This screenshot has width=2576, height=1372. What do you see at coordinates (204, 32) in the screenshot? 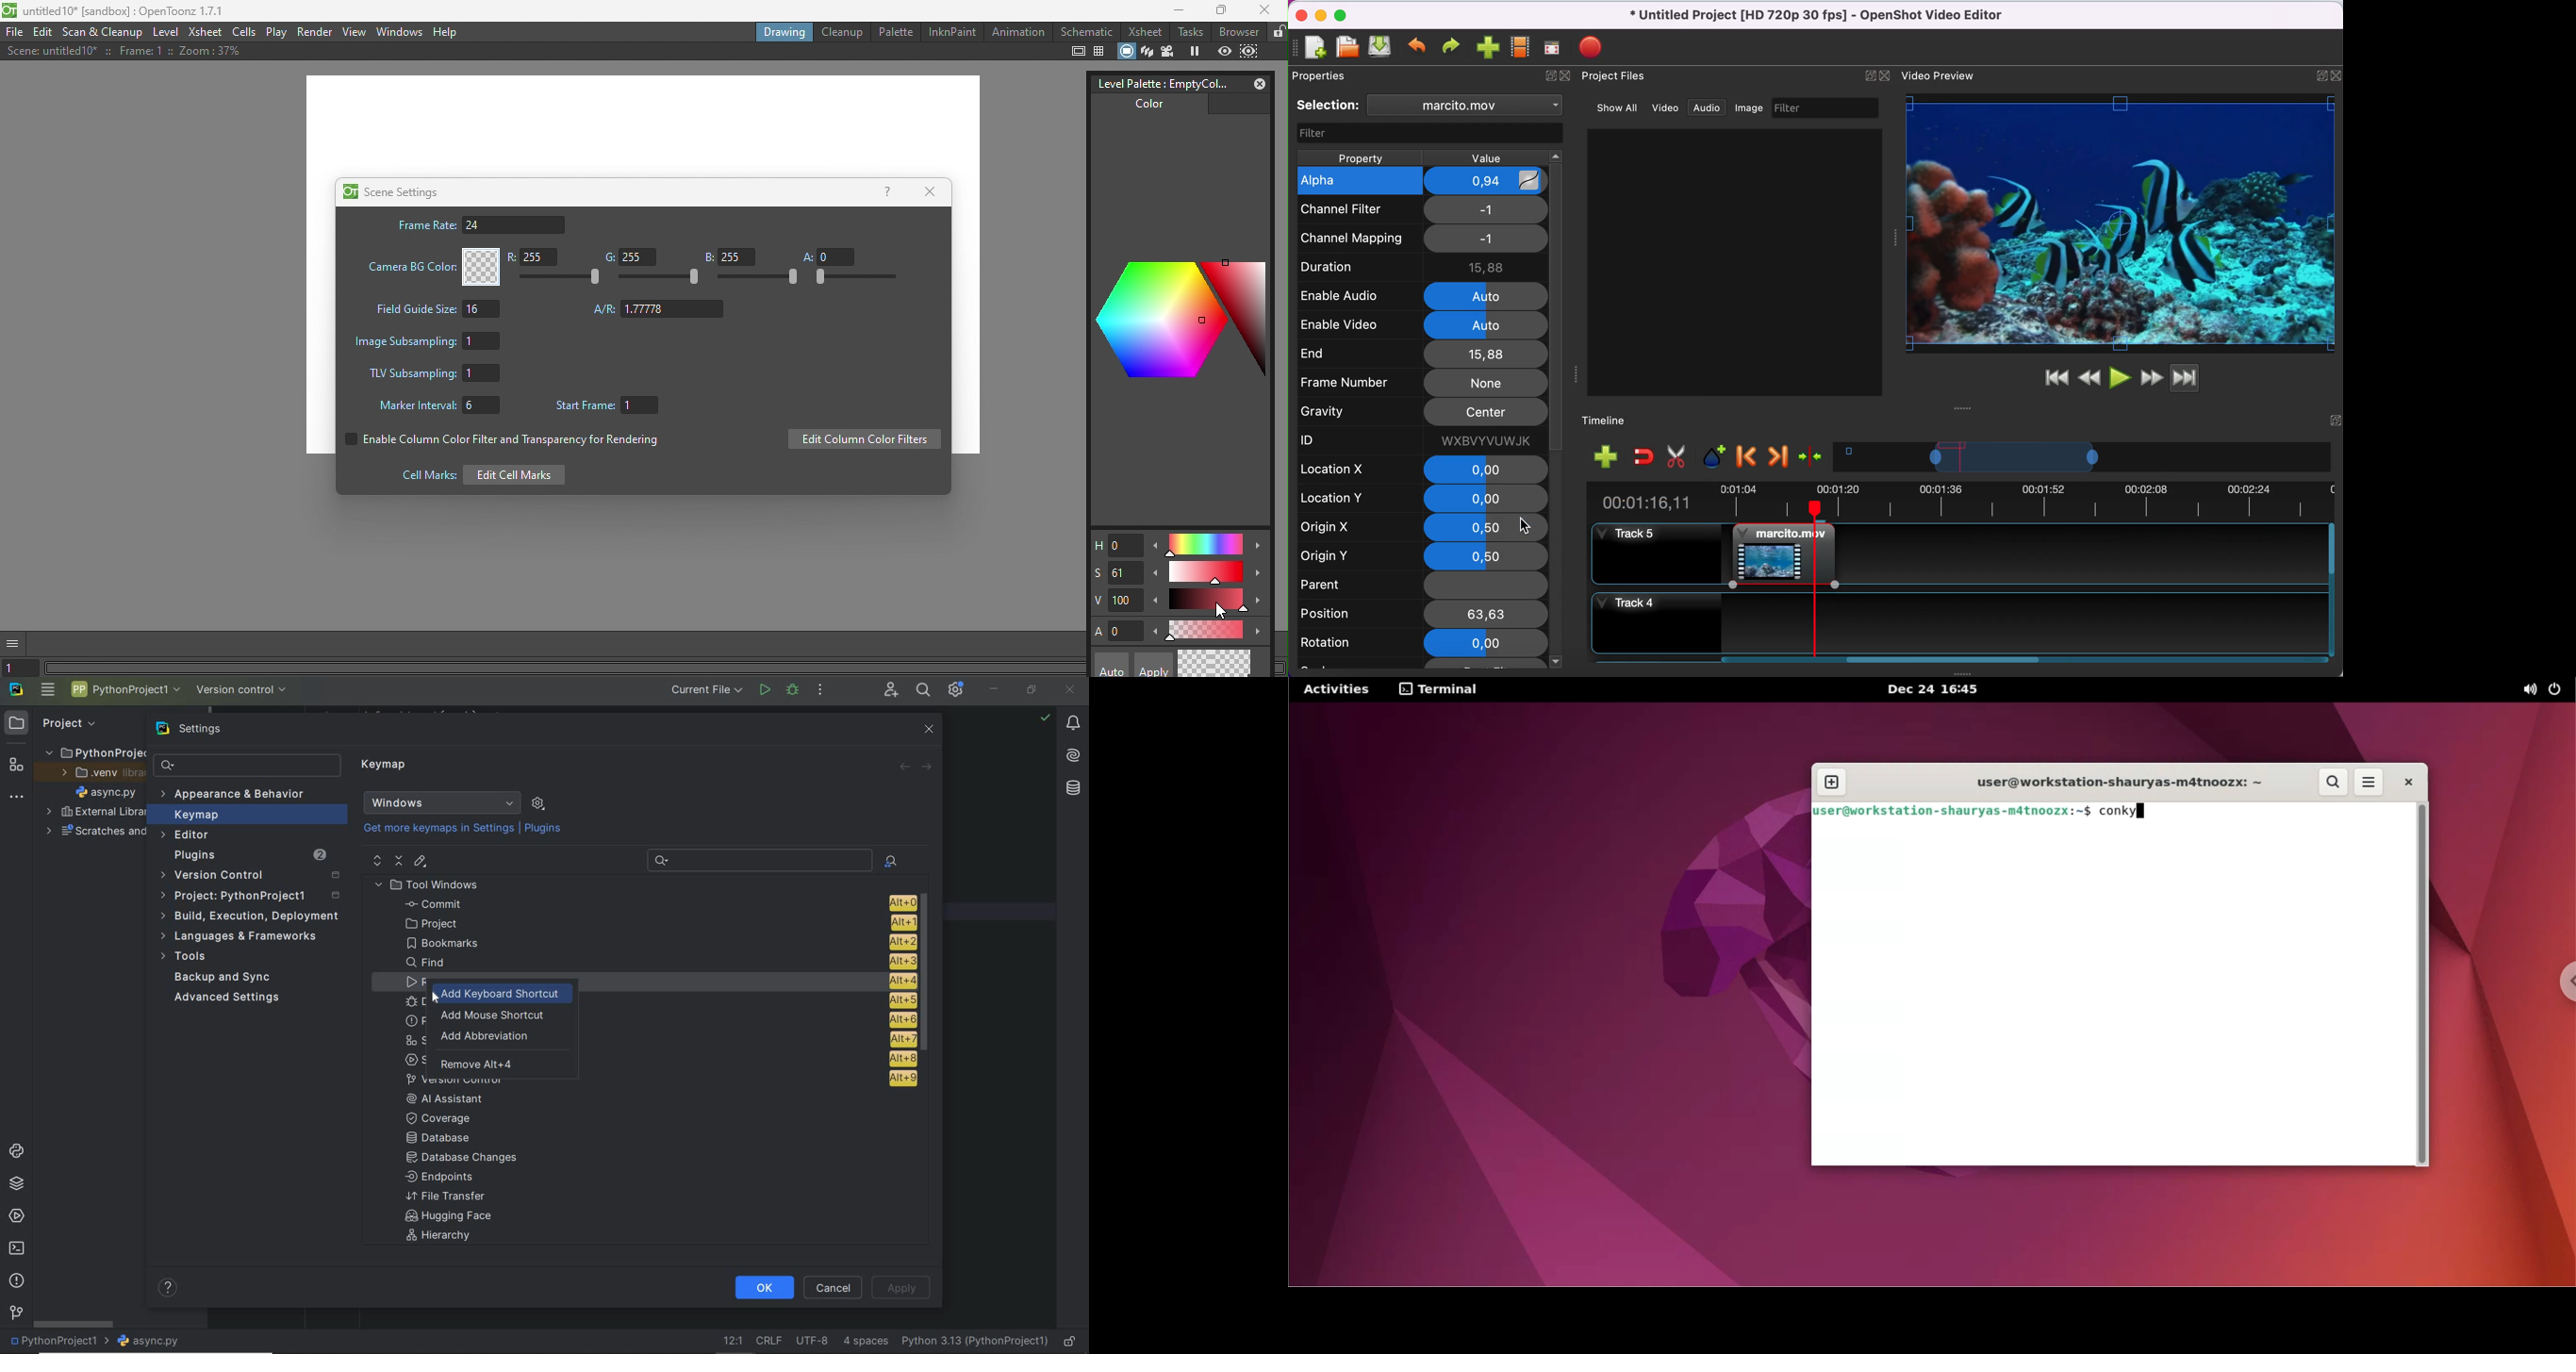
I see `Xsheet` at bounding box center [204, 32].